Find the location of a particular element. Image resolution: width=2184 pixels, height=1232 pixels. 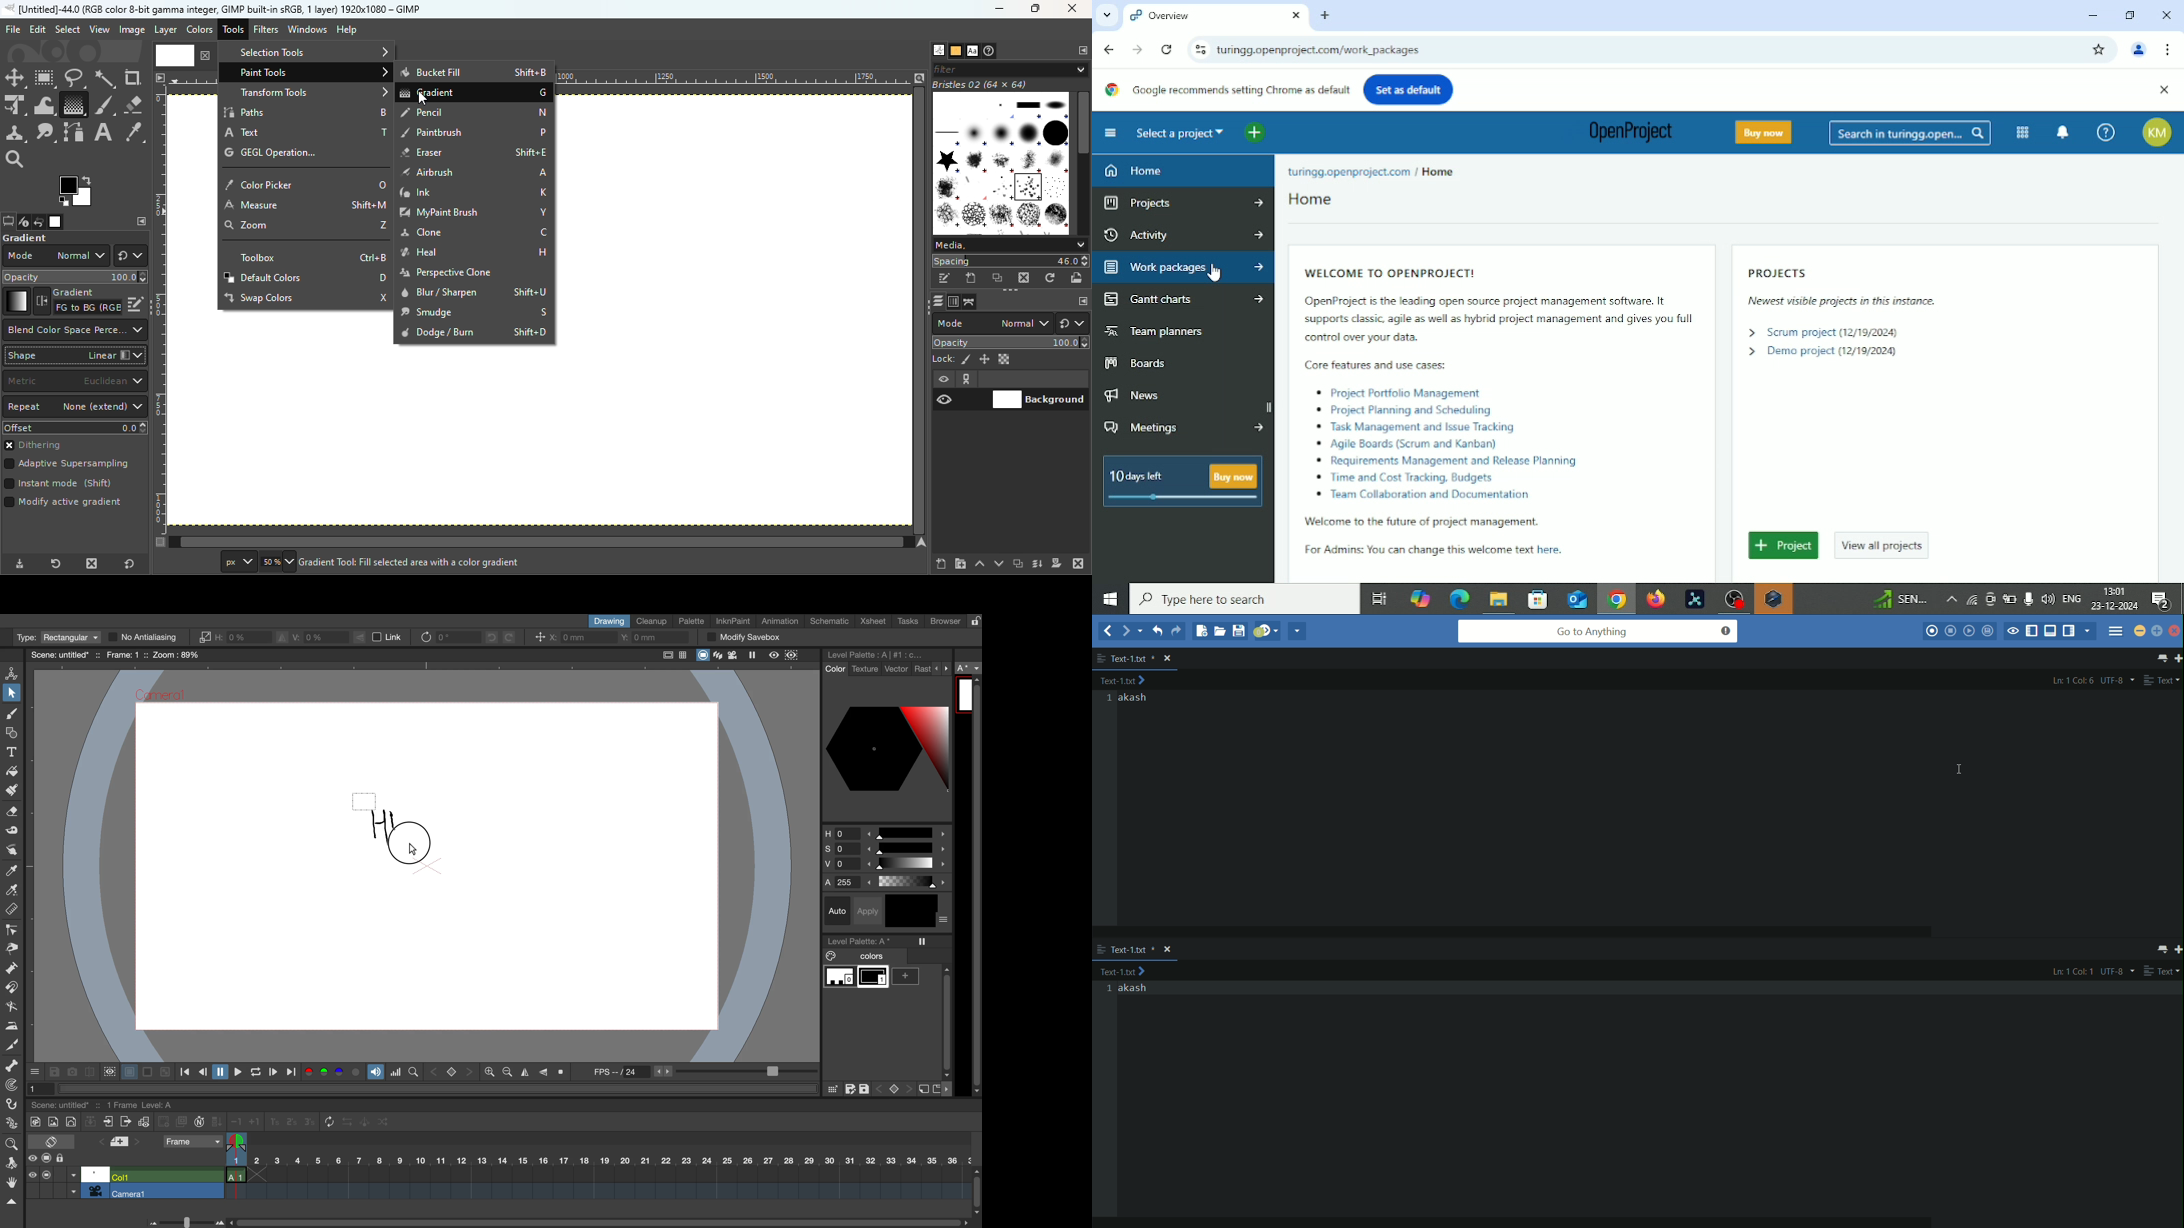

soundtrack is located at coordinates (375, 1074).